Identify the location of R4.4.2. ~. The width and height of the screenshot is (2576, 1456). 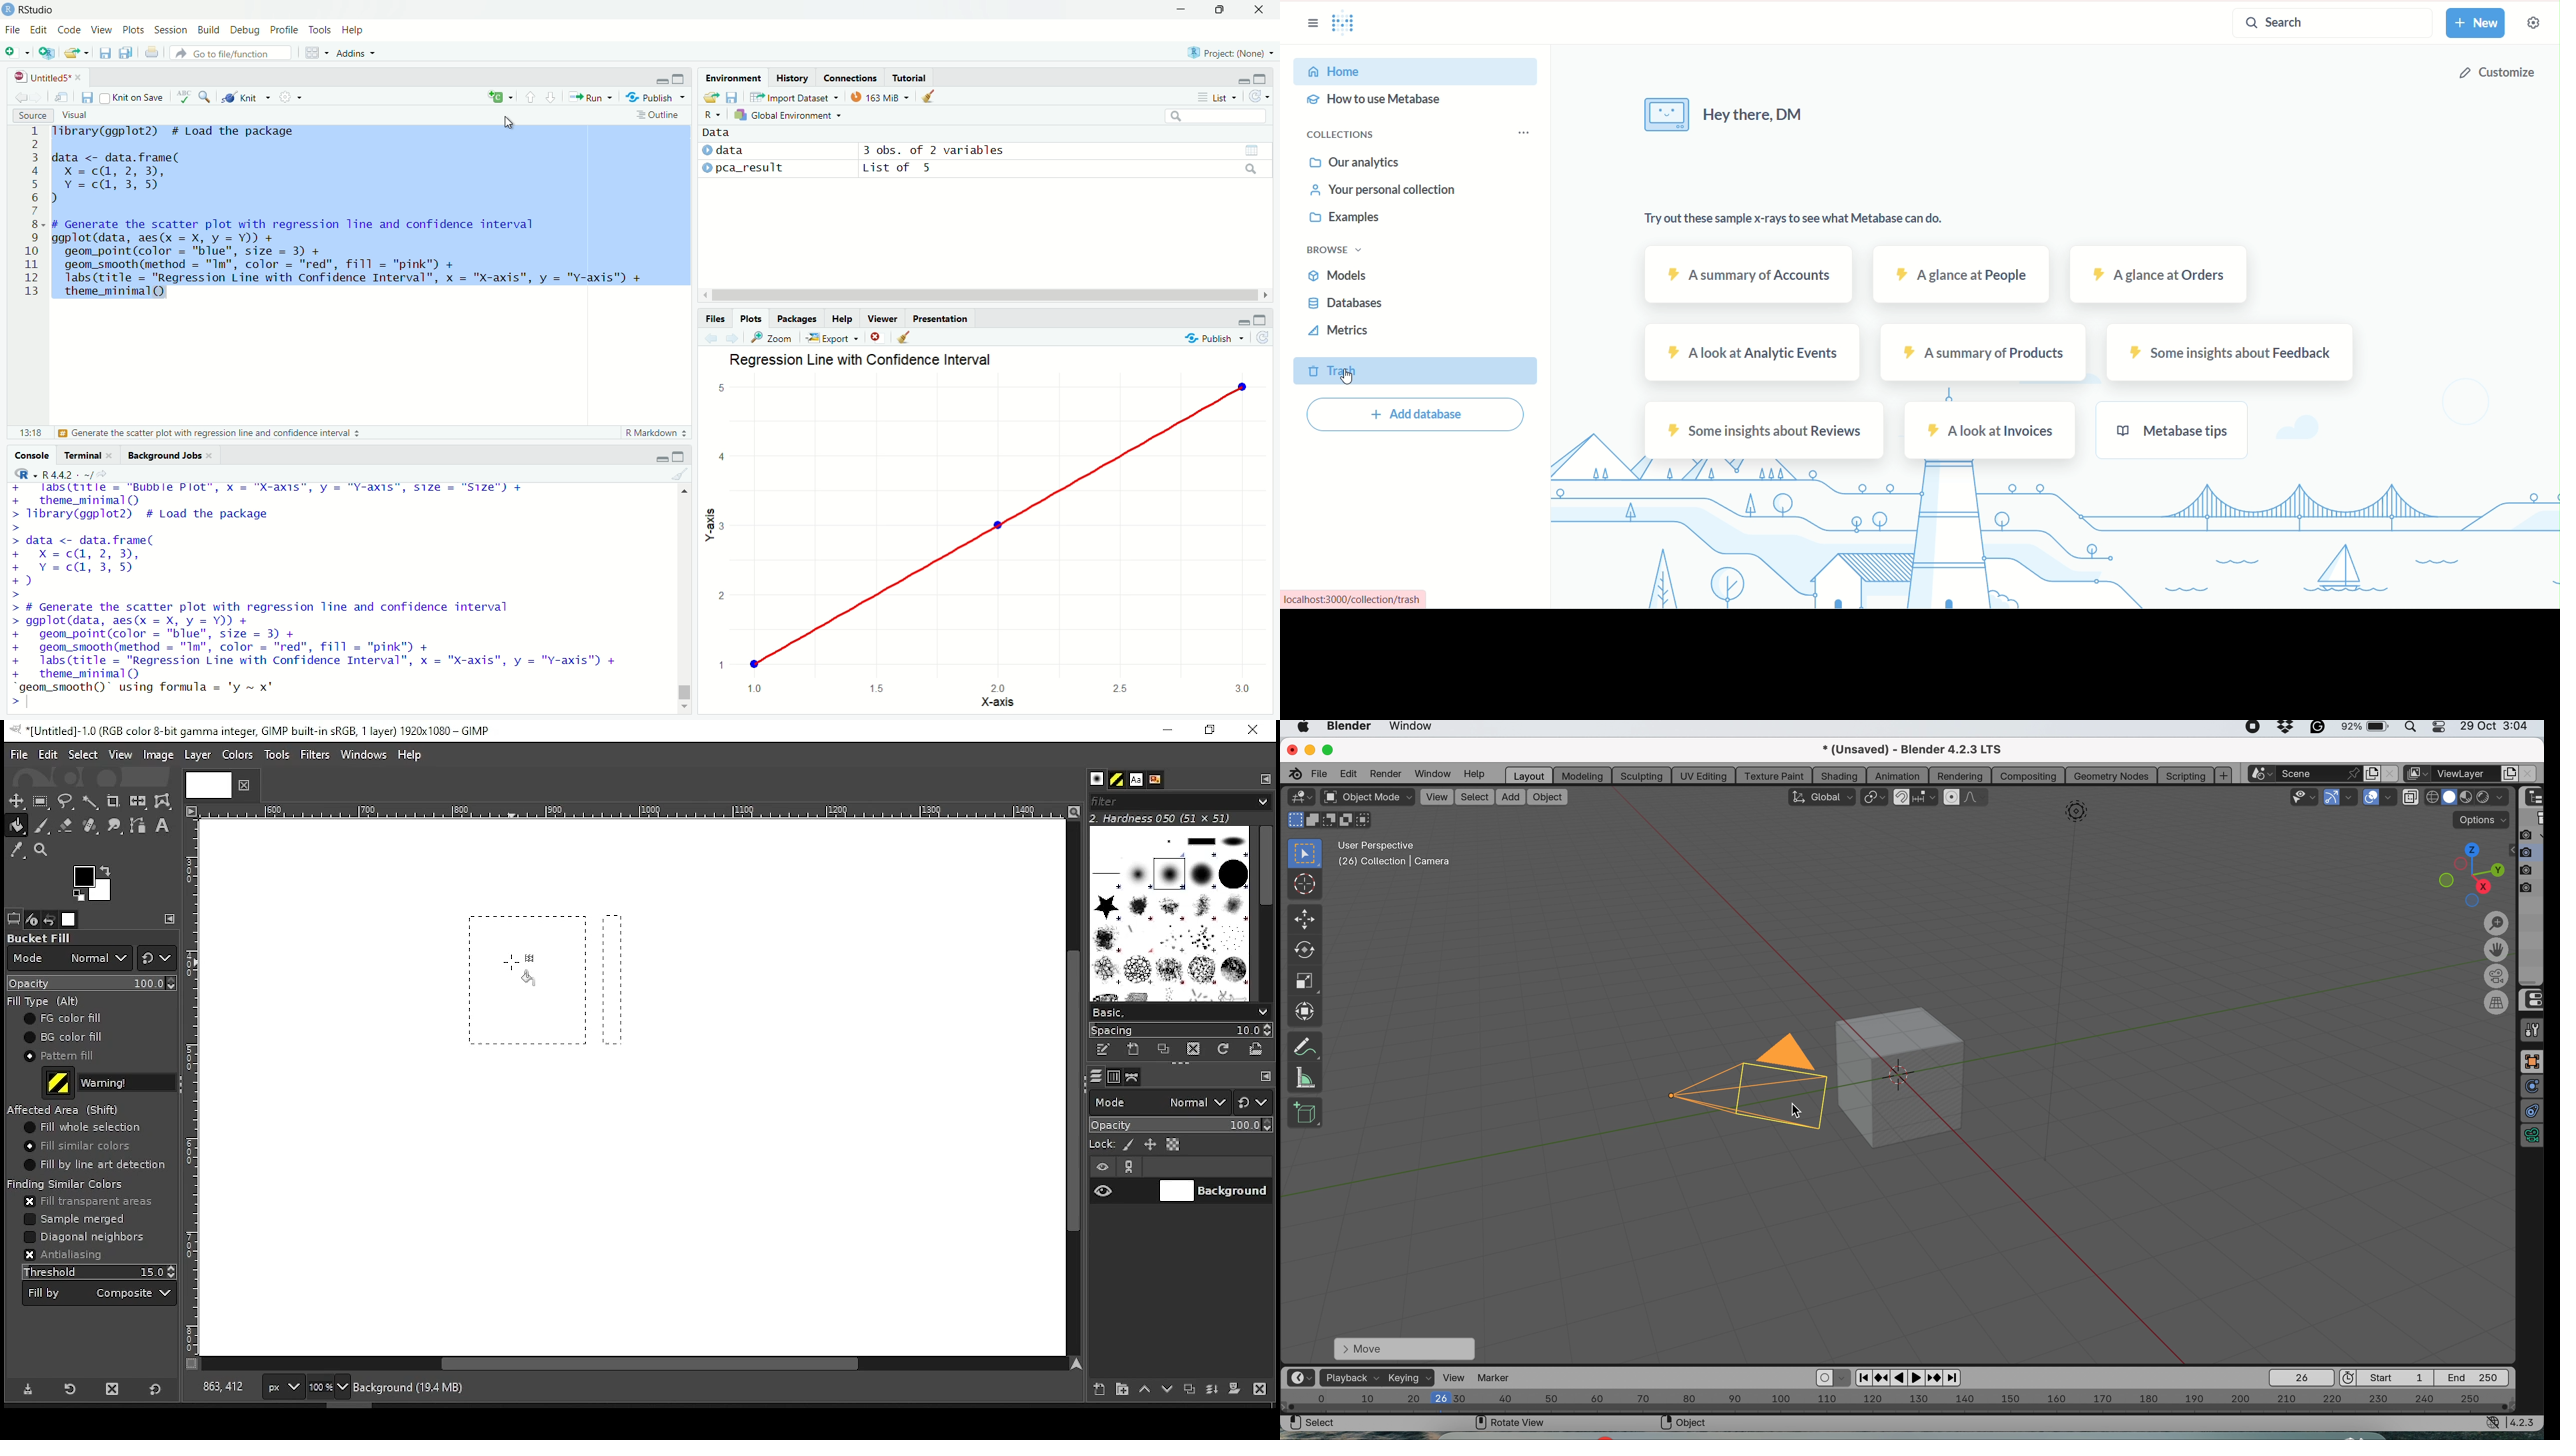
(65, 473).